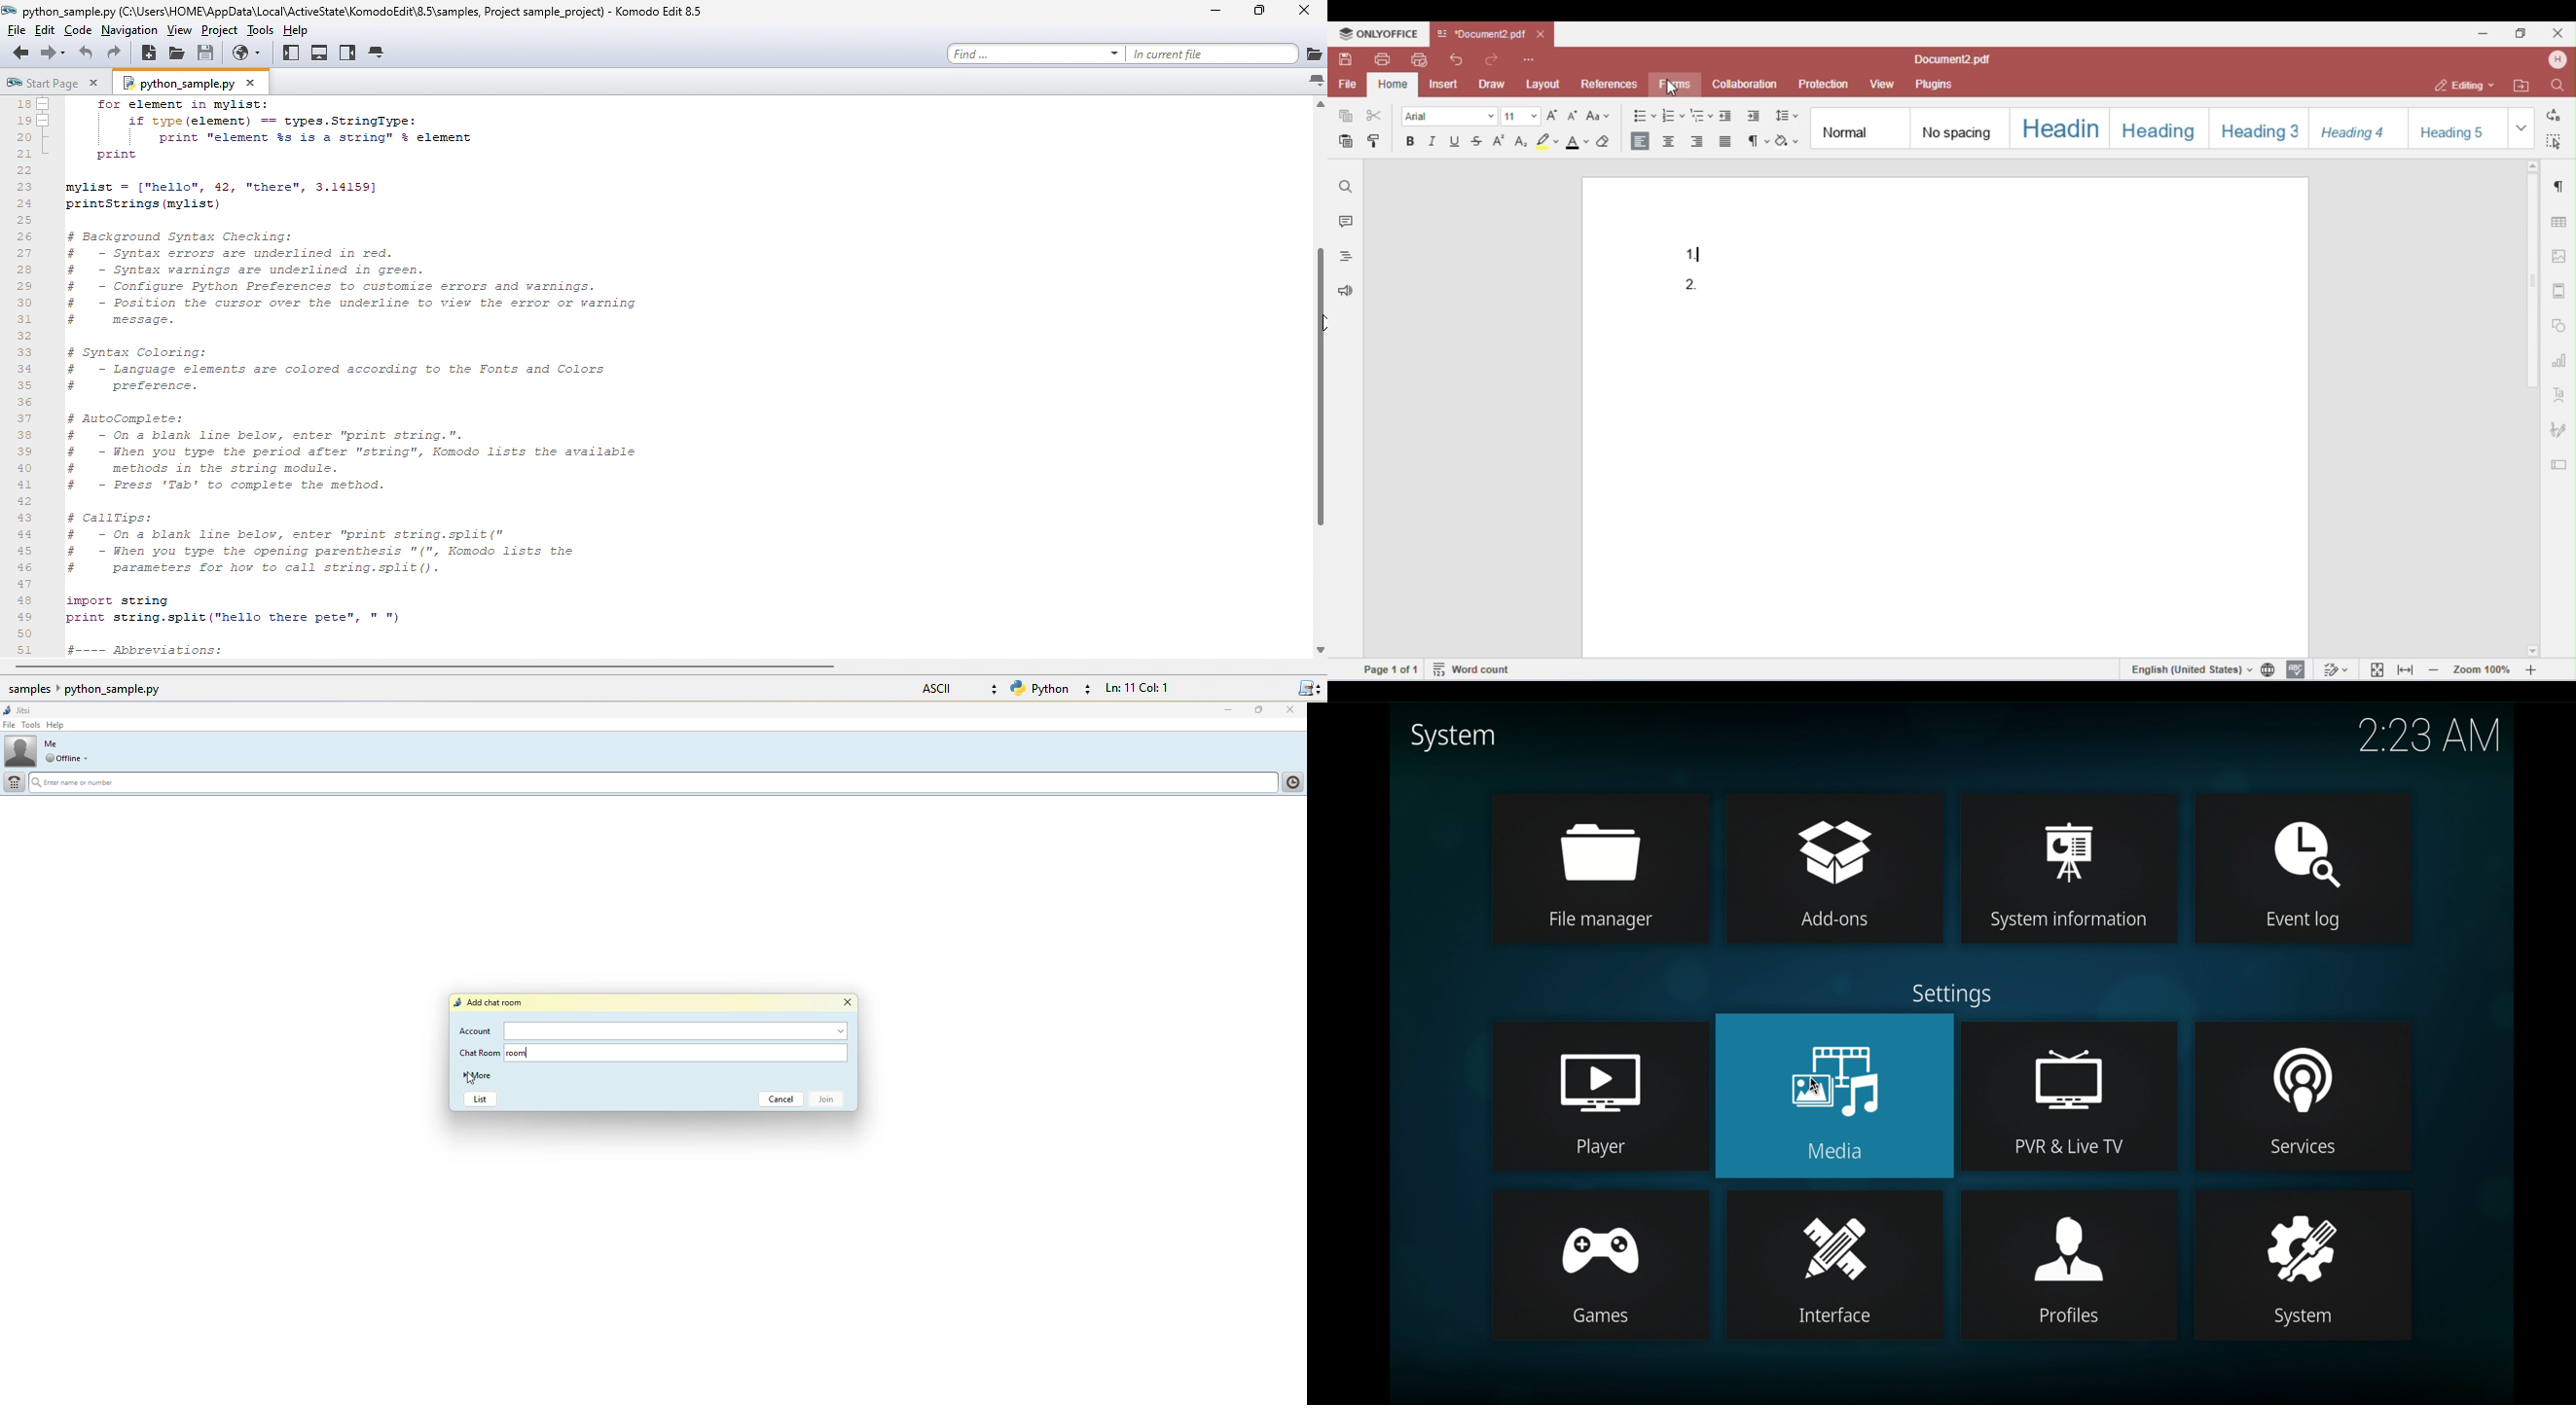 The image size is (2576, 1428). I want to click on system, so click(2302, 1235).